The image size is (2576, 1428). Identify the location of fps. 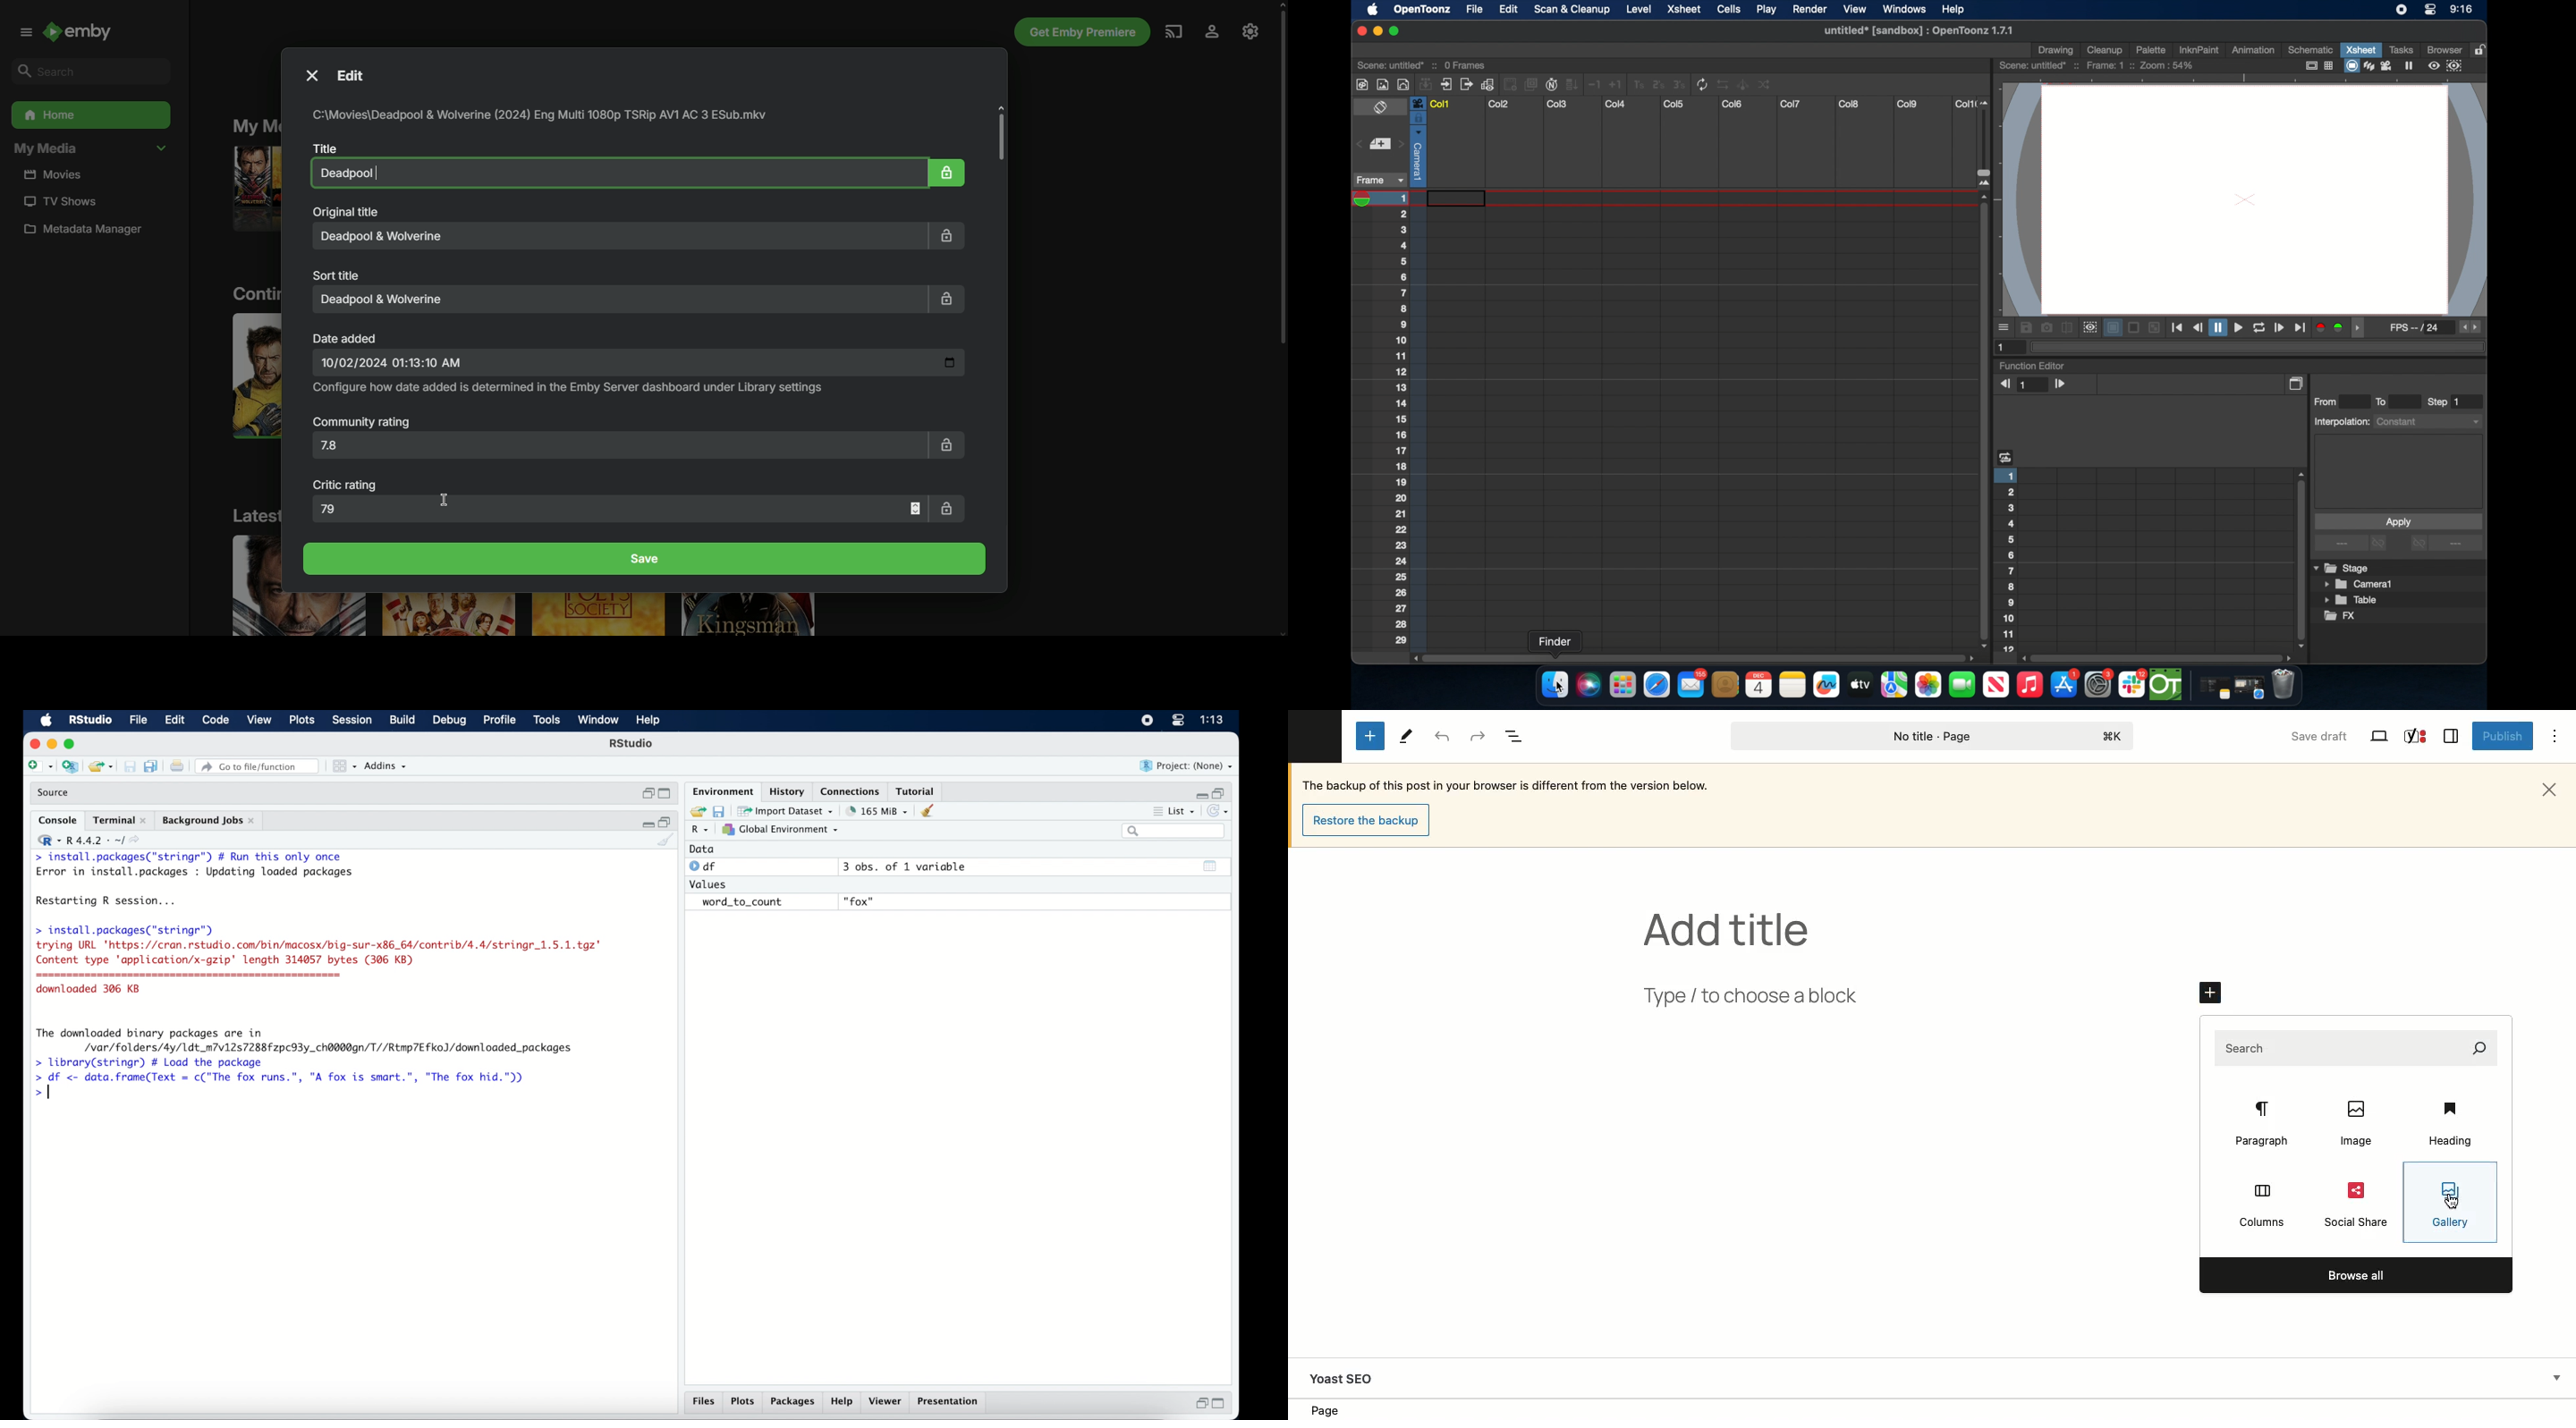
(2472, 327).